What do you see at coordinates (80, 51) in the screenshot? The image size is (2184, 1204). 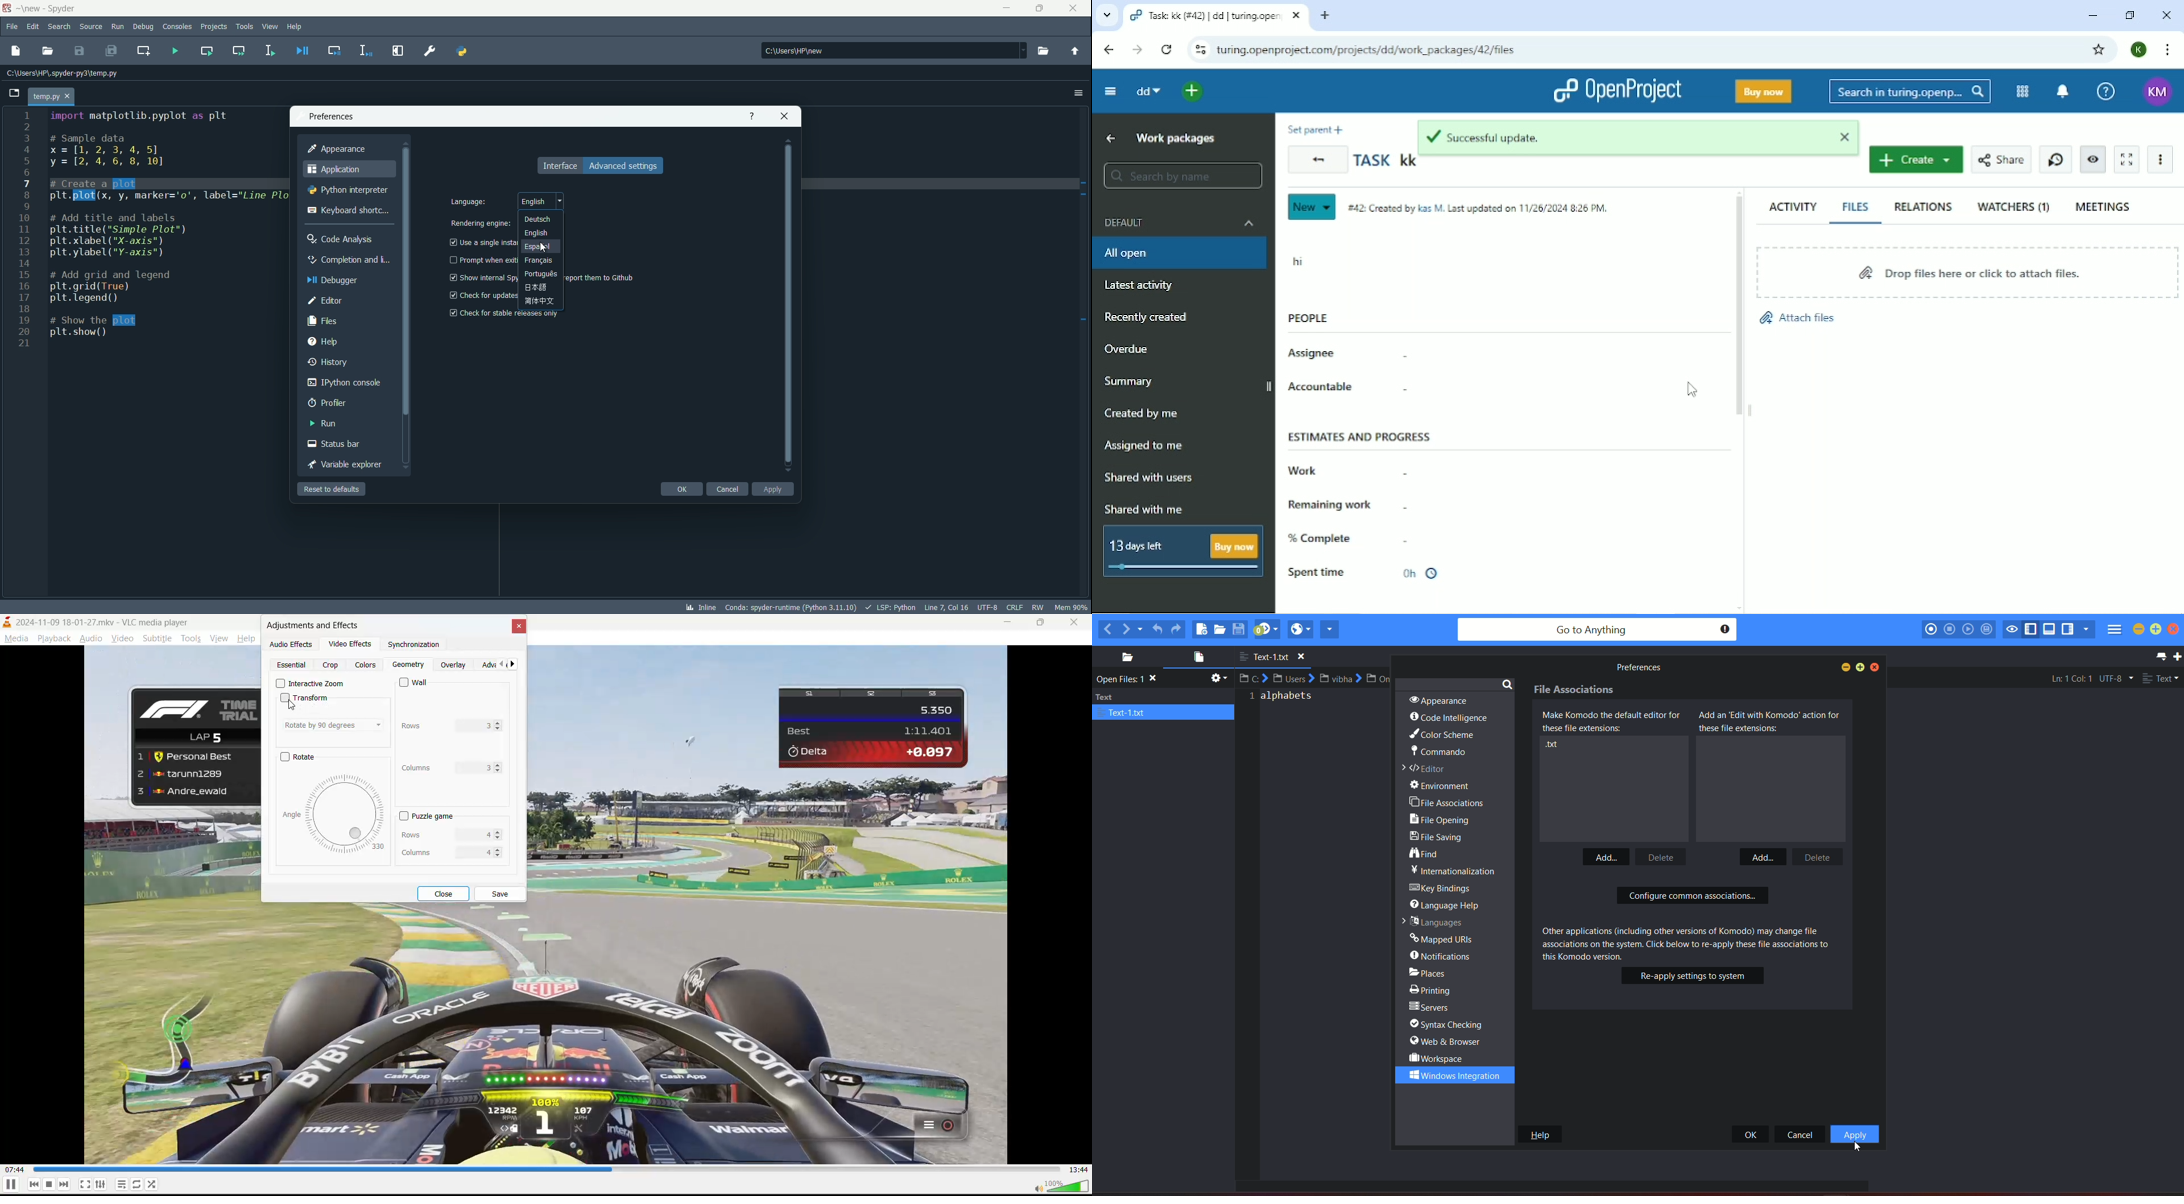 I see `save file` at bounding box center [80, 51].